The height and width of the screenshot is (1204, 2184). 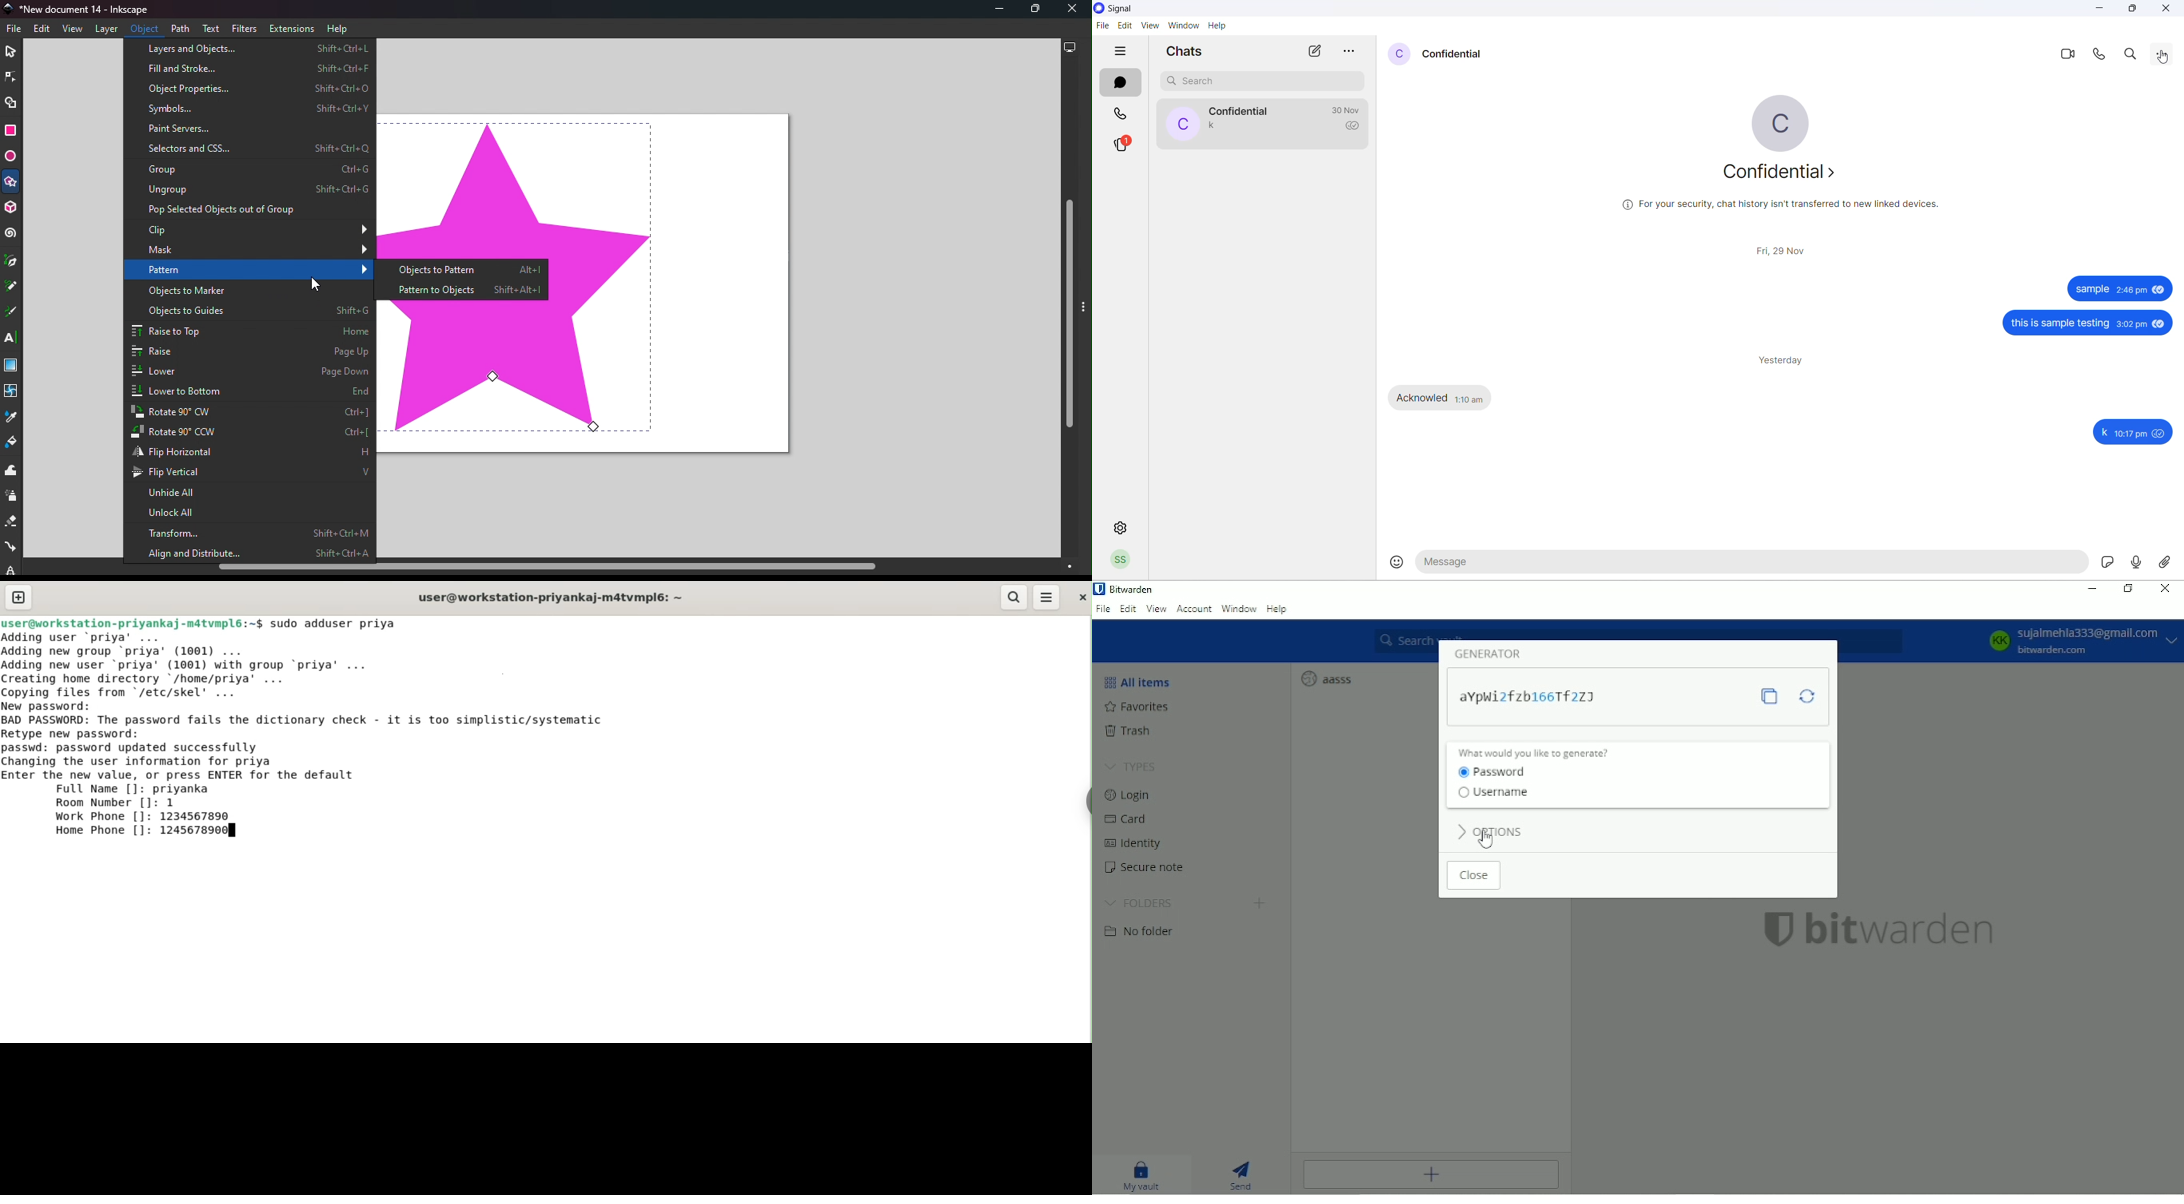 What do you see at coordinates (252, 372) in the screenshot?
I see `lower` at bounding box center [252, 372].